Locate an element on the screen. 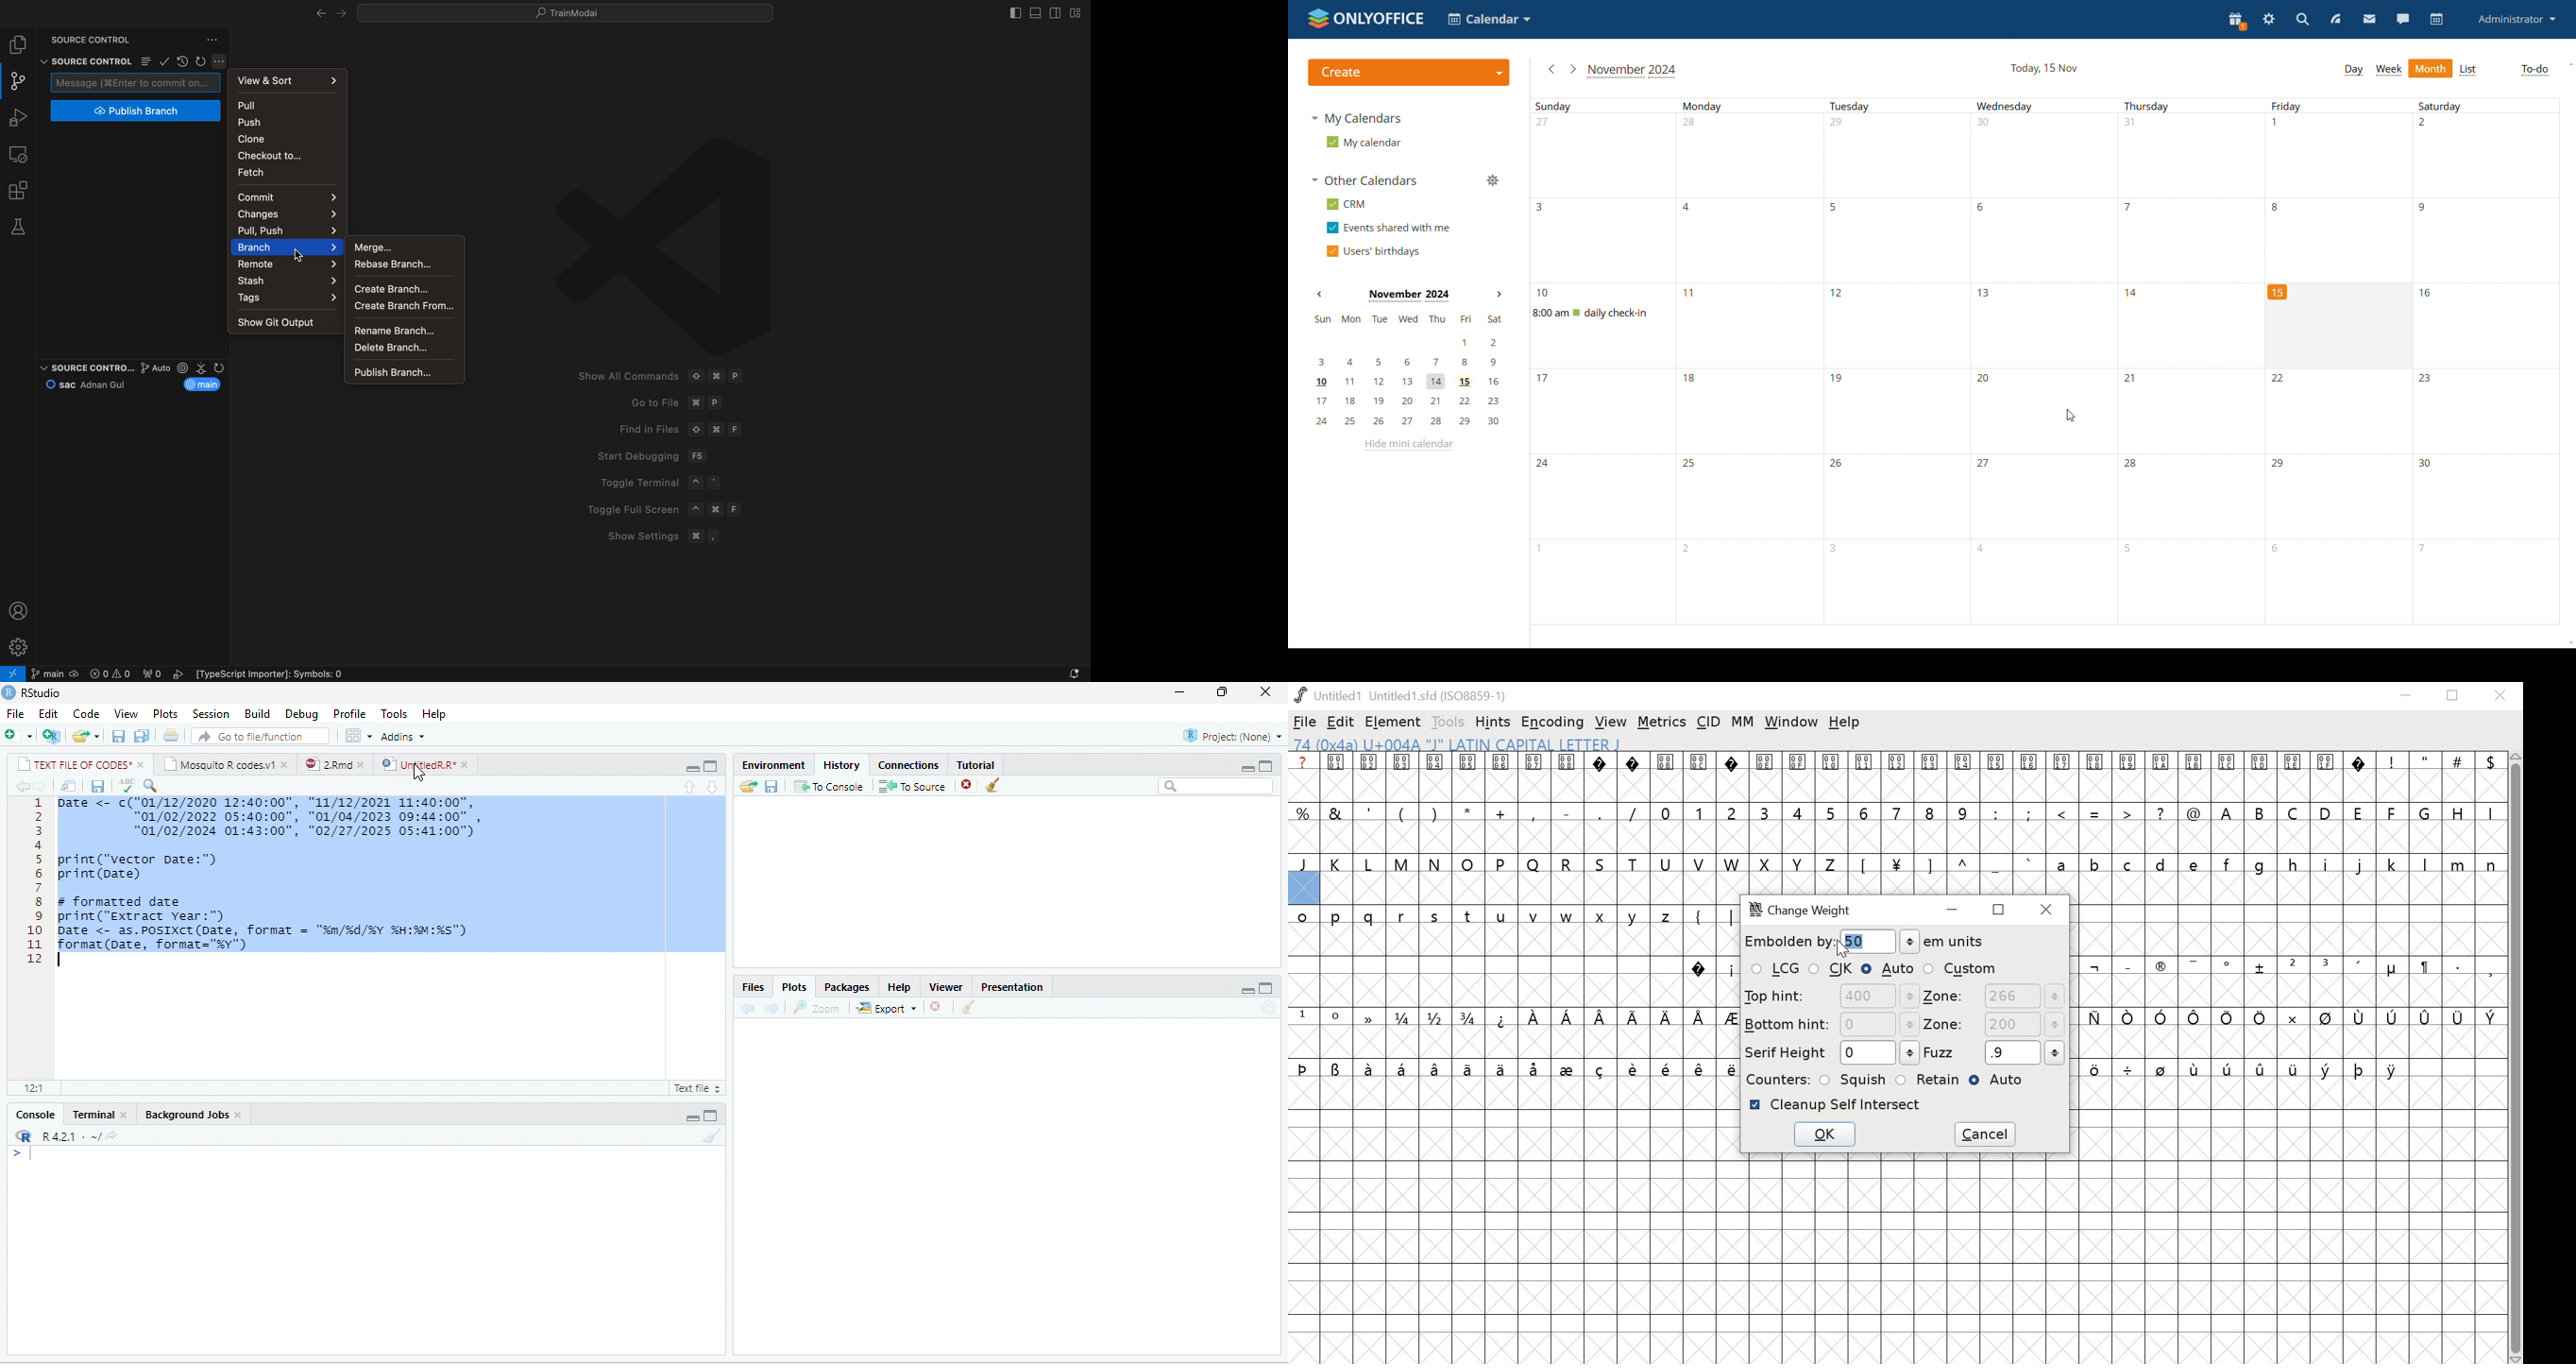 The height and width of the screenshot is (1372, 2576). publish branch is located at coordinates (134, 111).